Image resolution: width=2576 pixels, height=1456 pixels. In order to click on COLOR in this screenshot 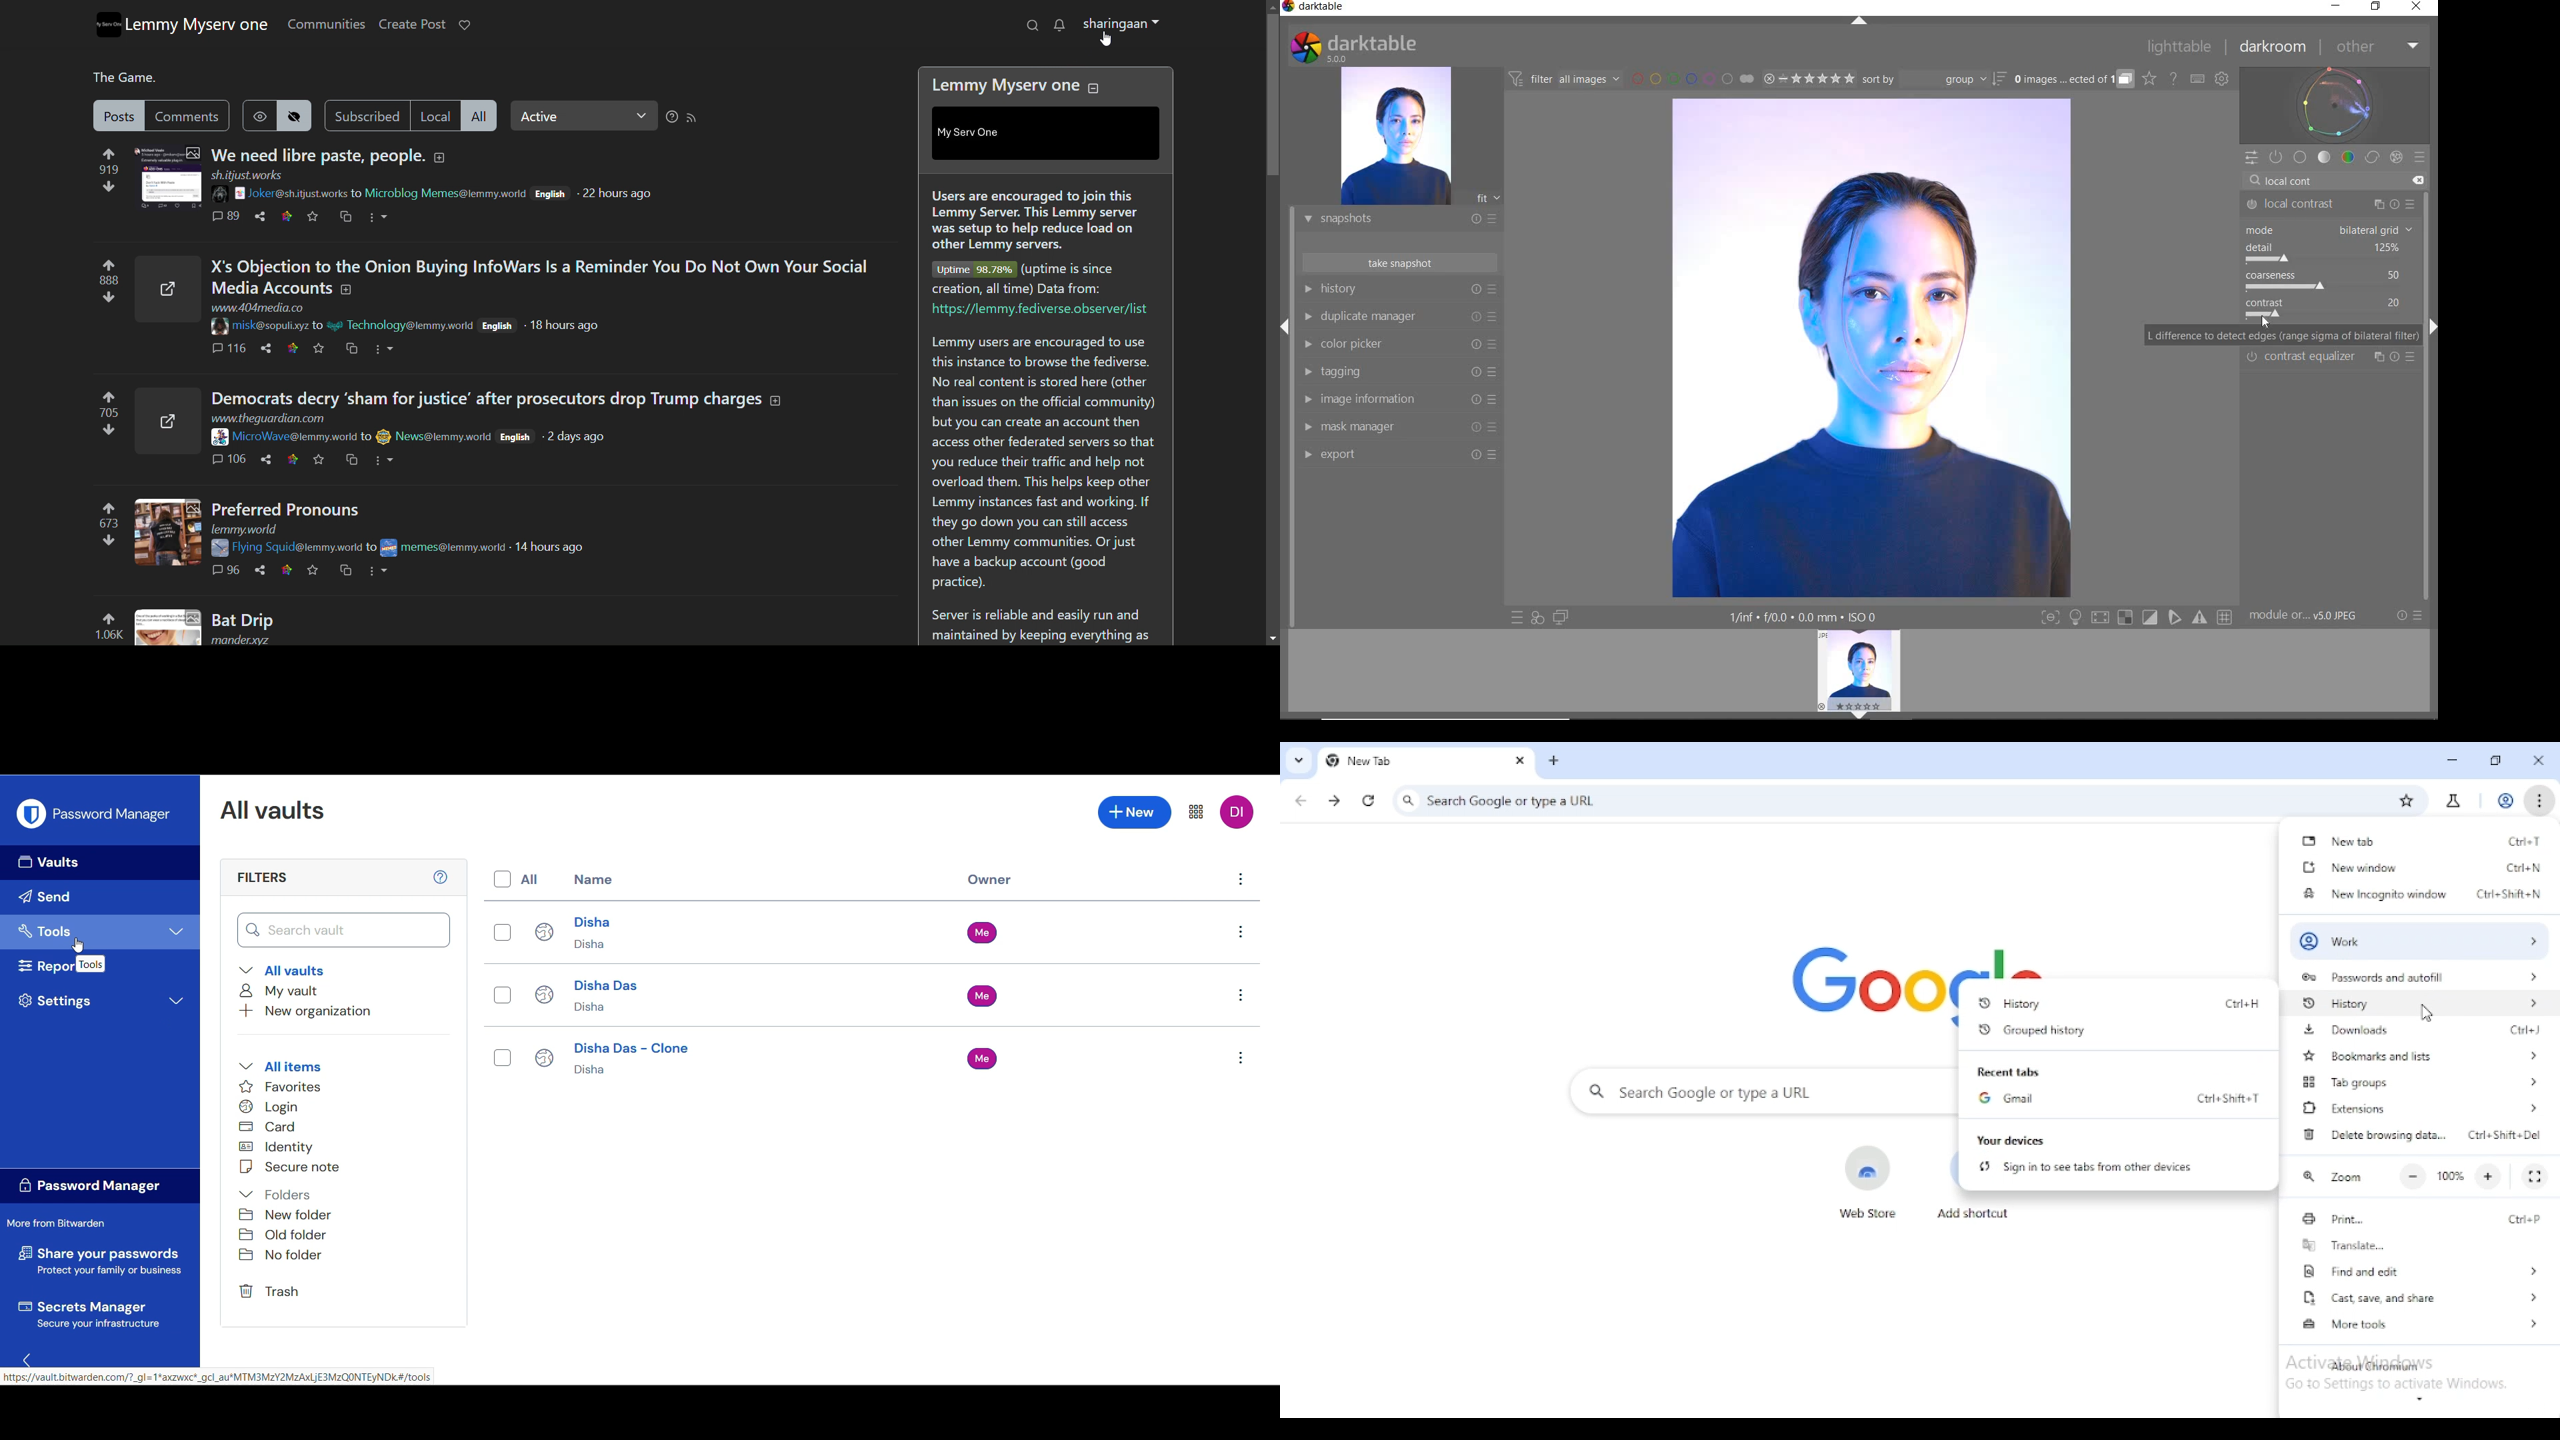, I will do `click(2349, 157)`.